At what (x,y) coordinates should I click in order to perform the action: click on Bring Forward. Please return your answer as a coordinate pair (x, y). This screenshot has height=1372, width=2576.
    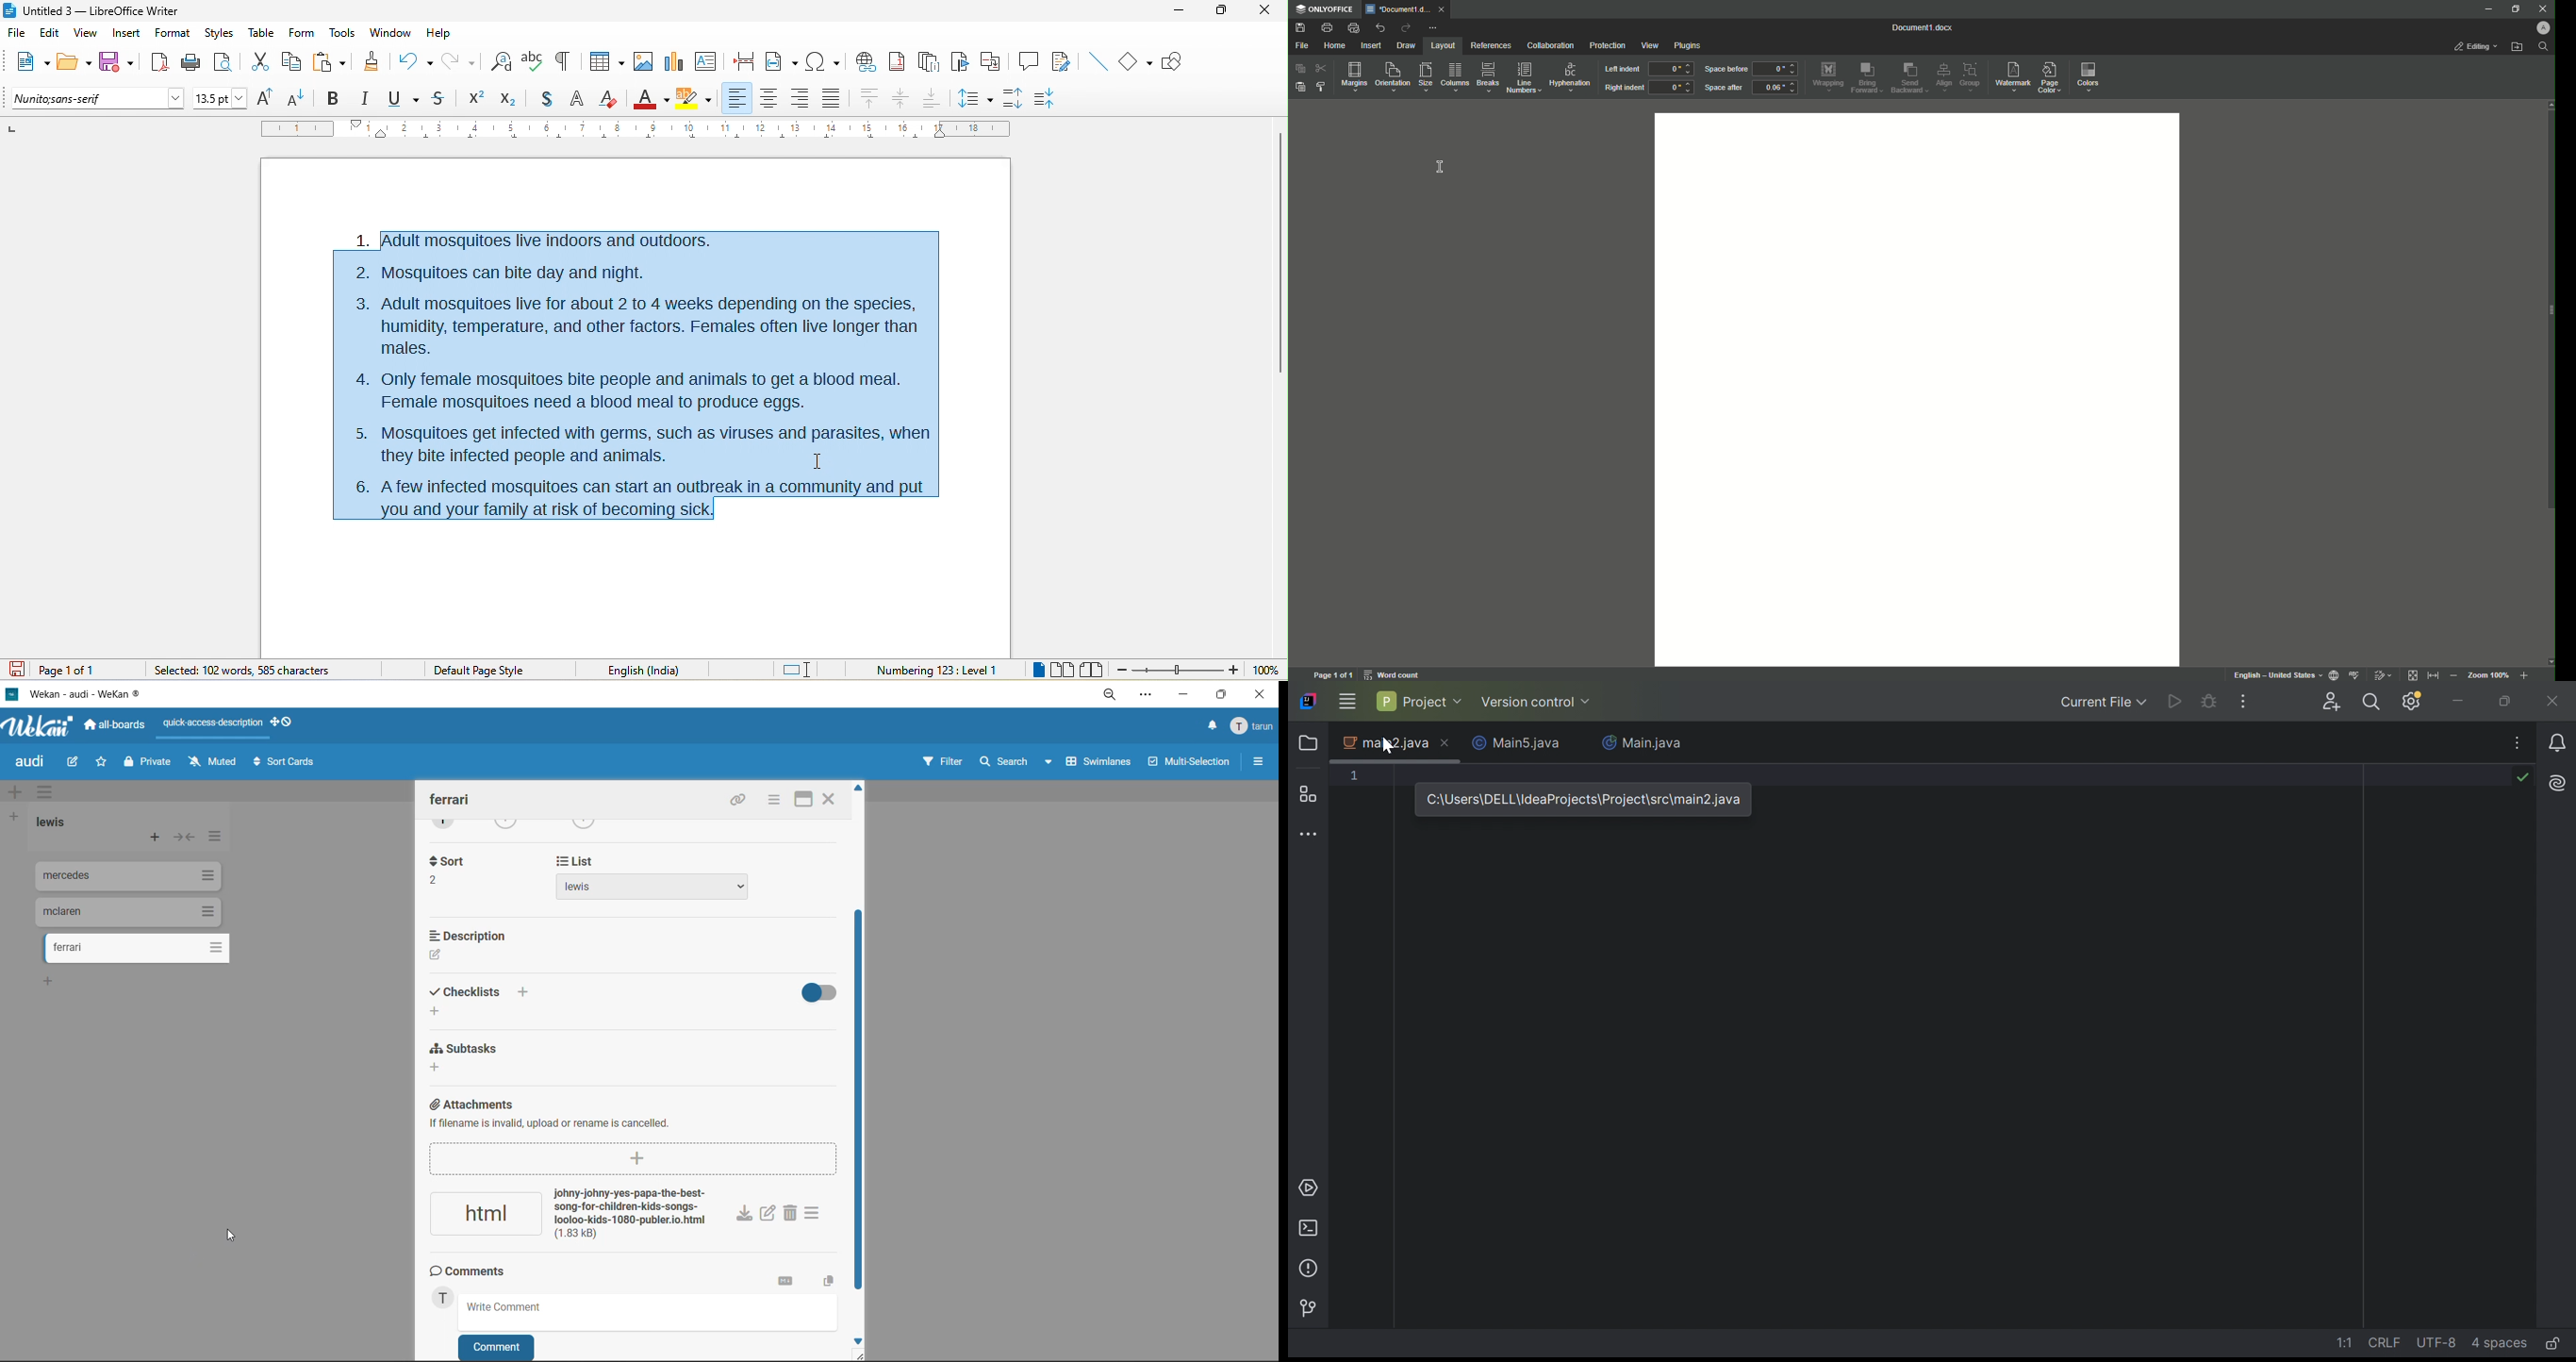
    Looking at the image, I should click on (1869, 78).